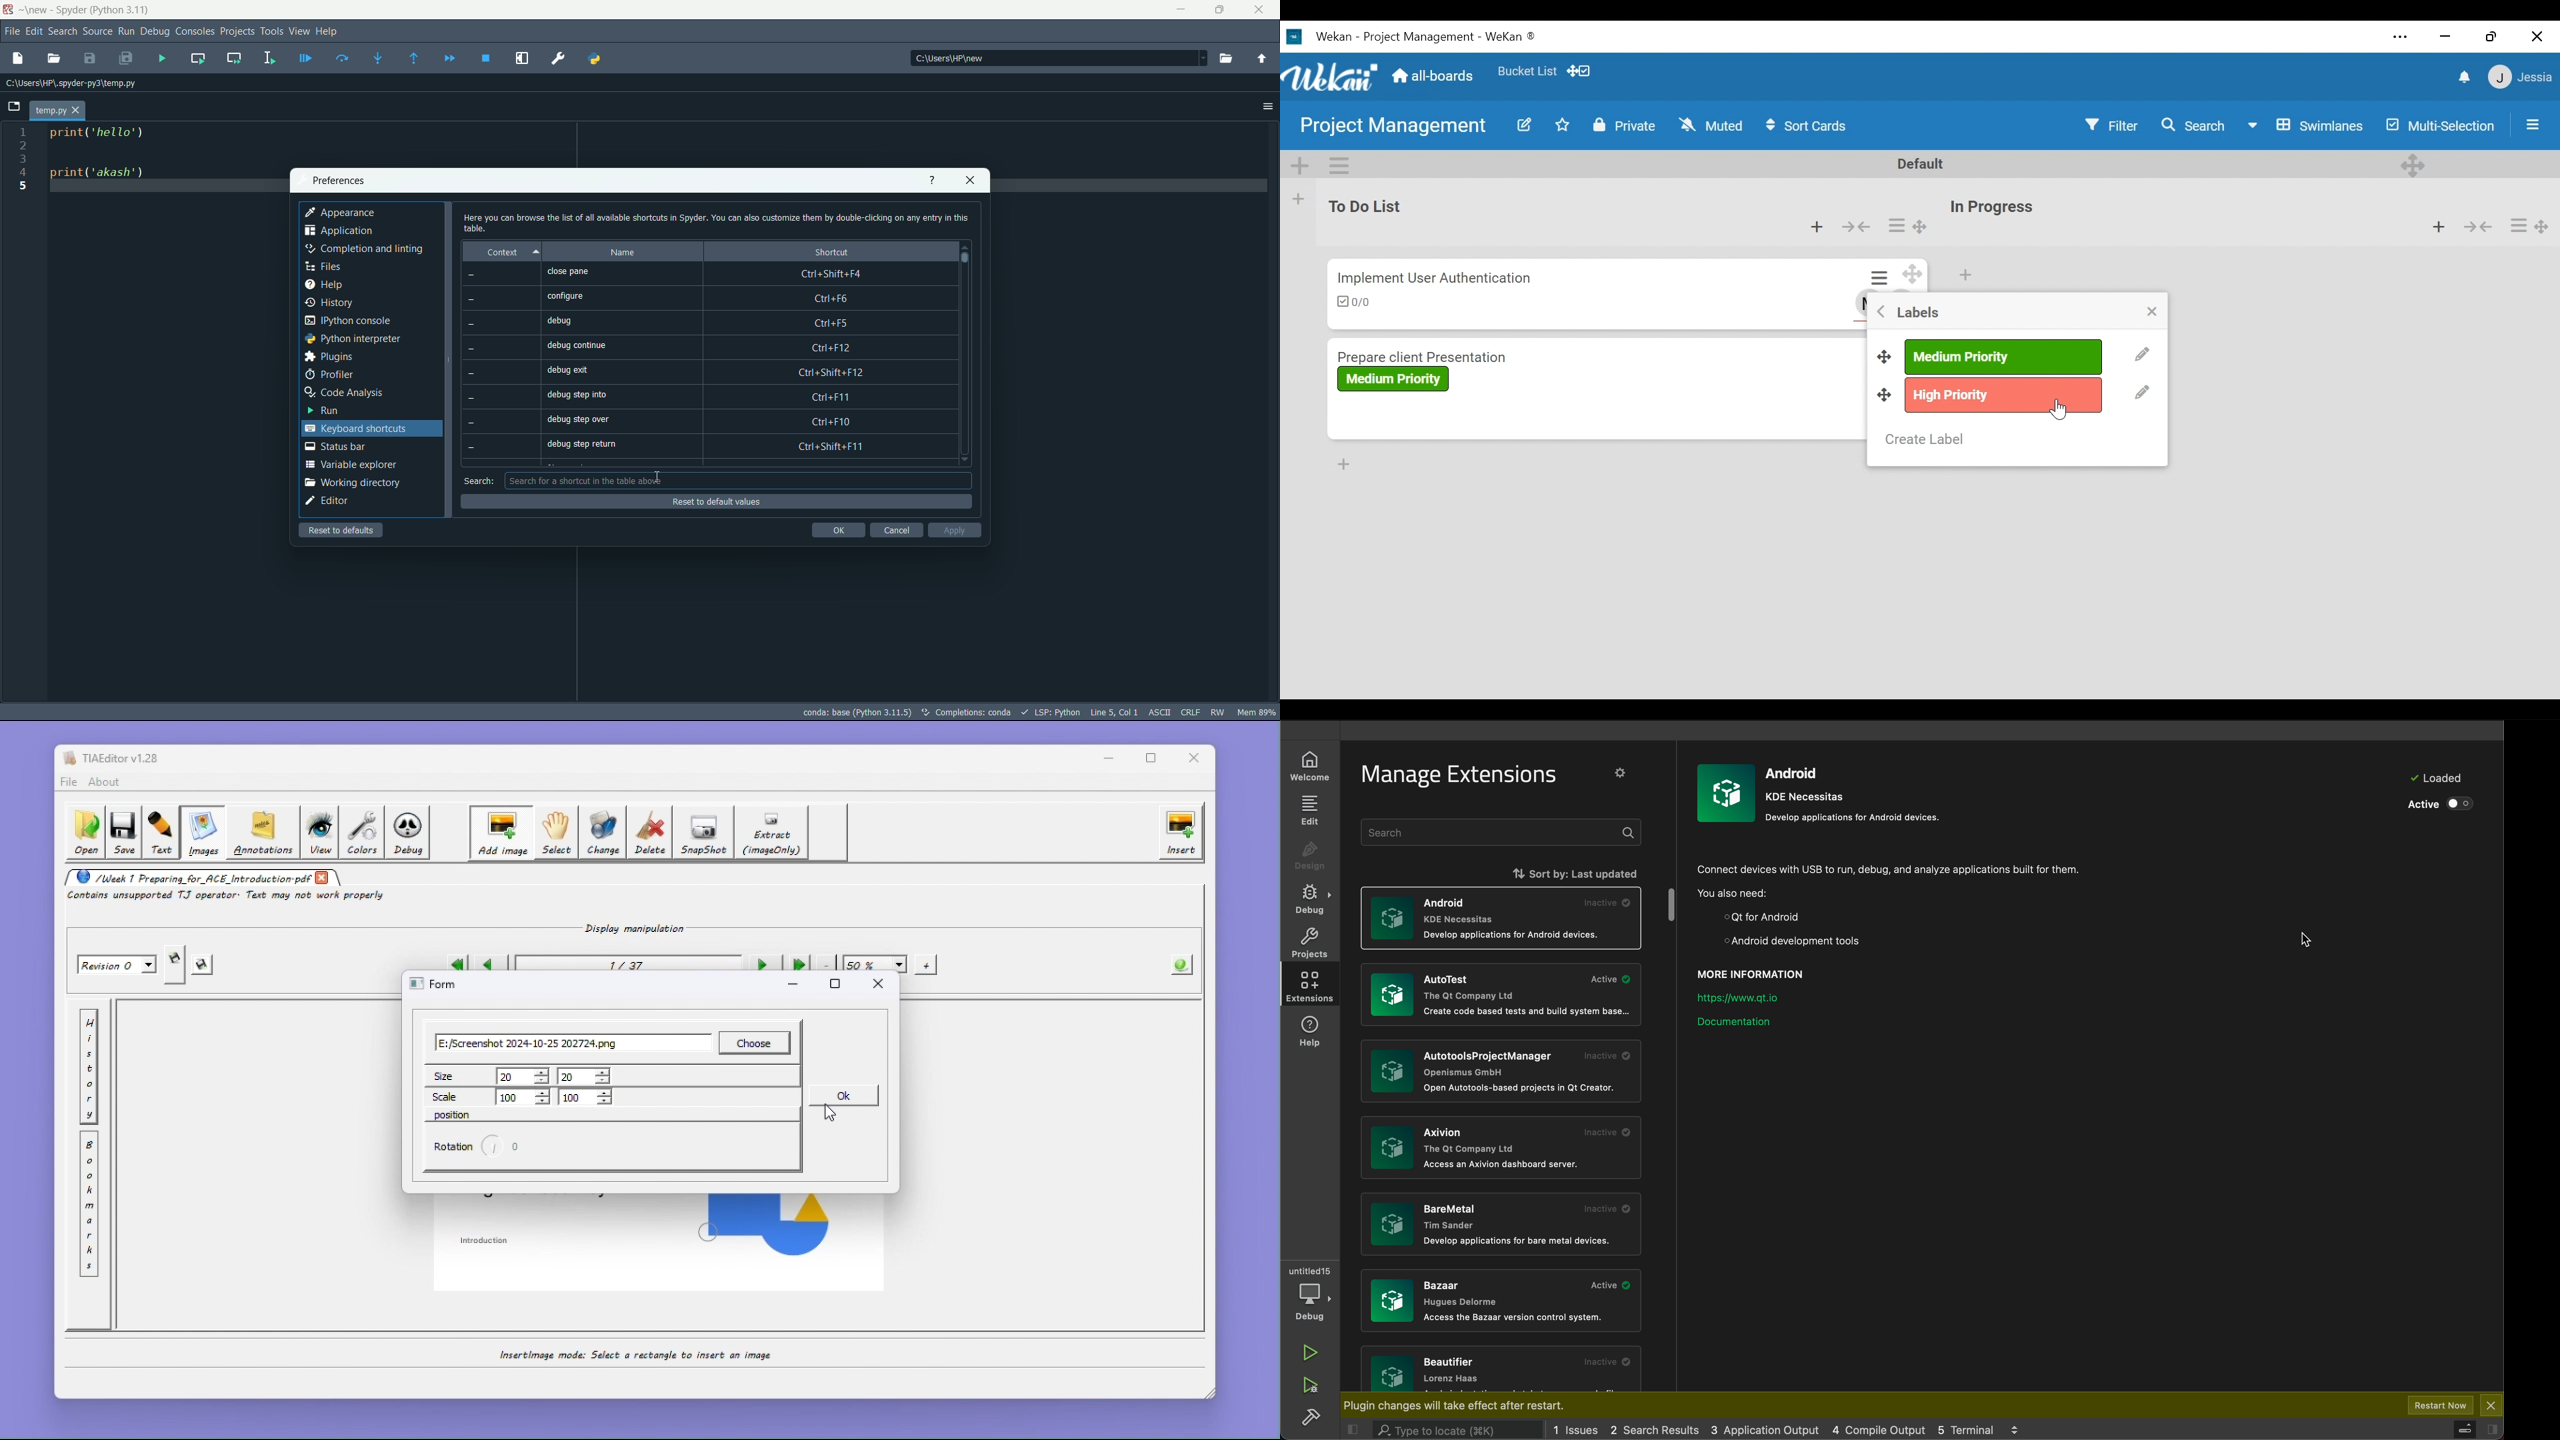 This screenshot has height=1456, width=2576. I want to click on temp.py tab, so click(55, 110).